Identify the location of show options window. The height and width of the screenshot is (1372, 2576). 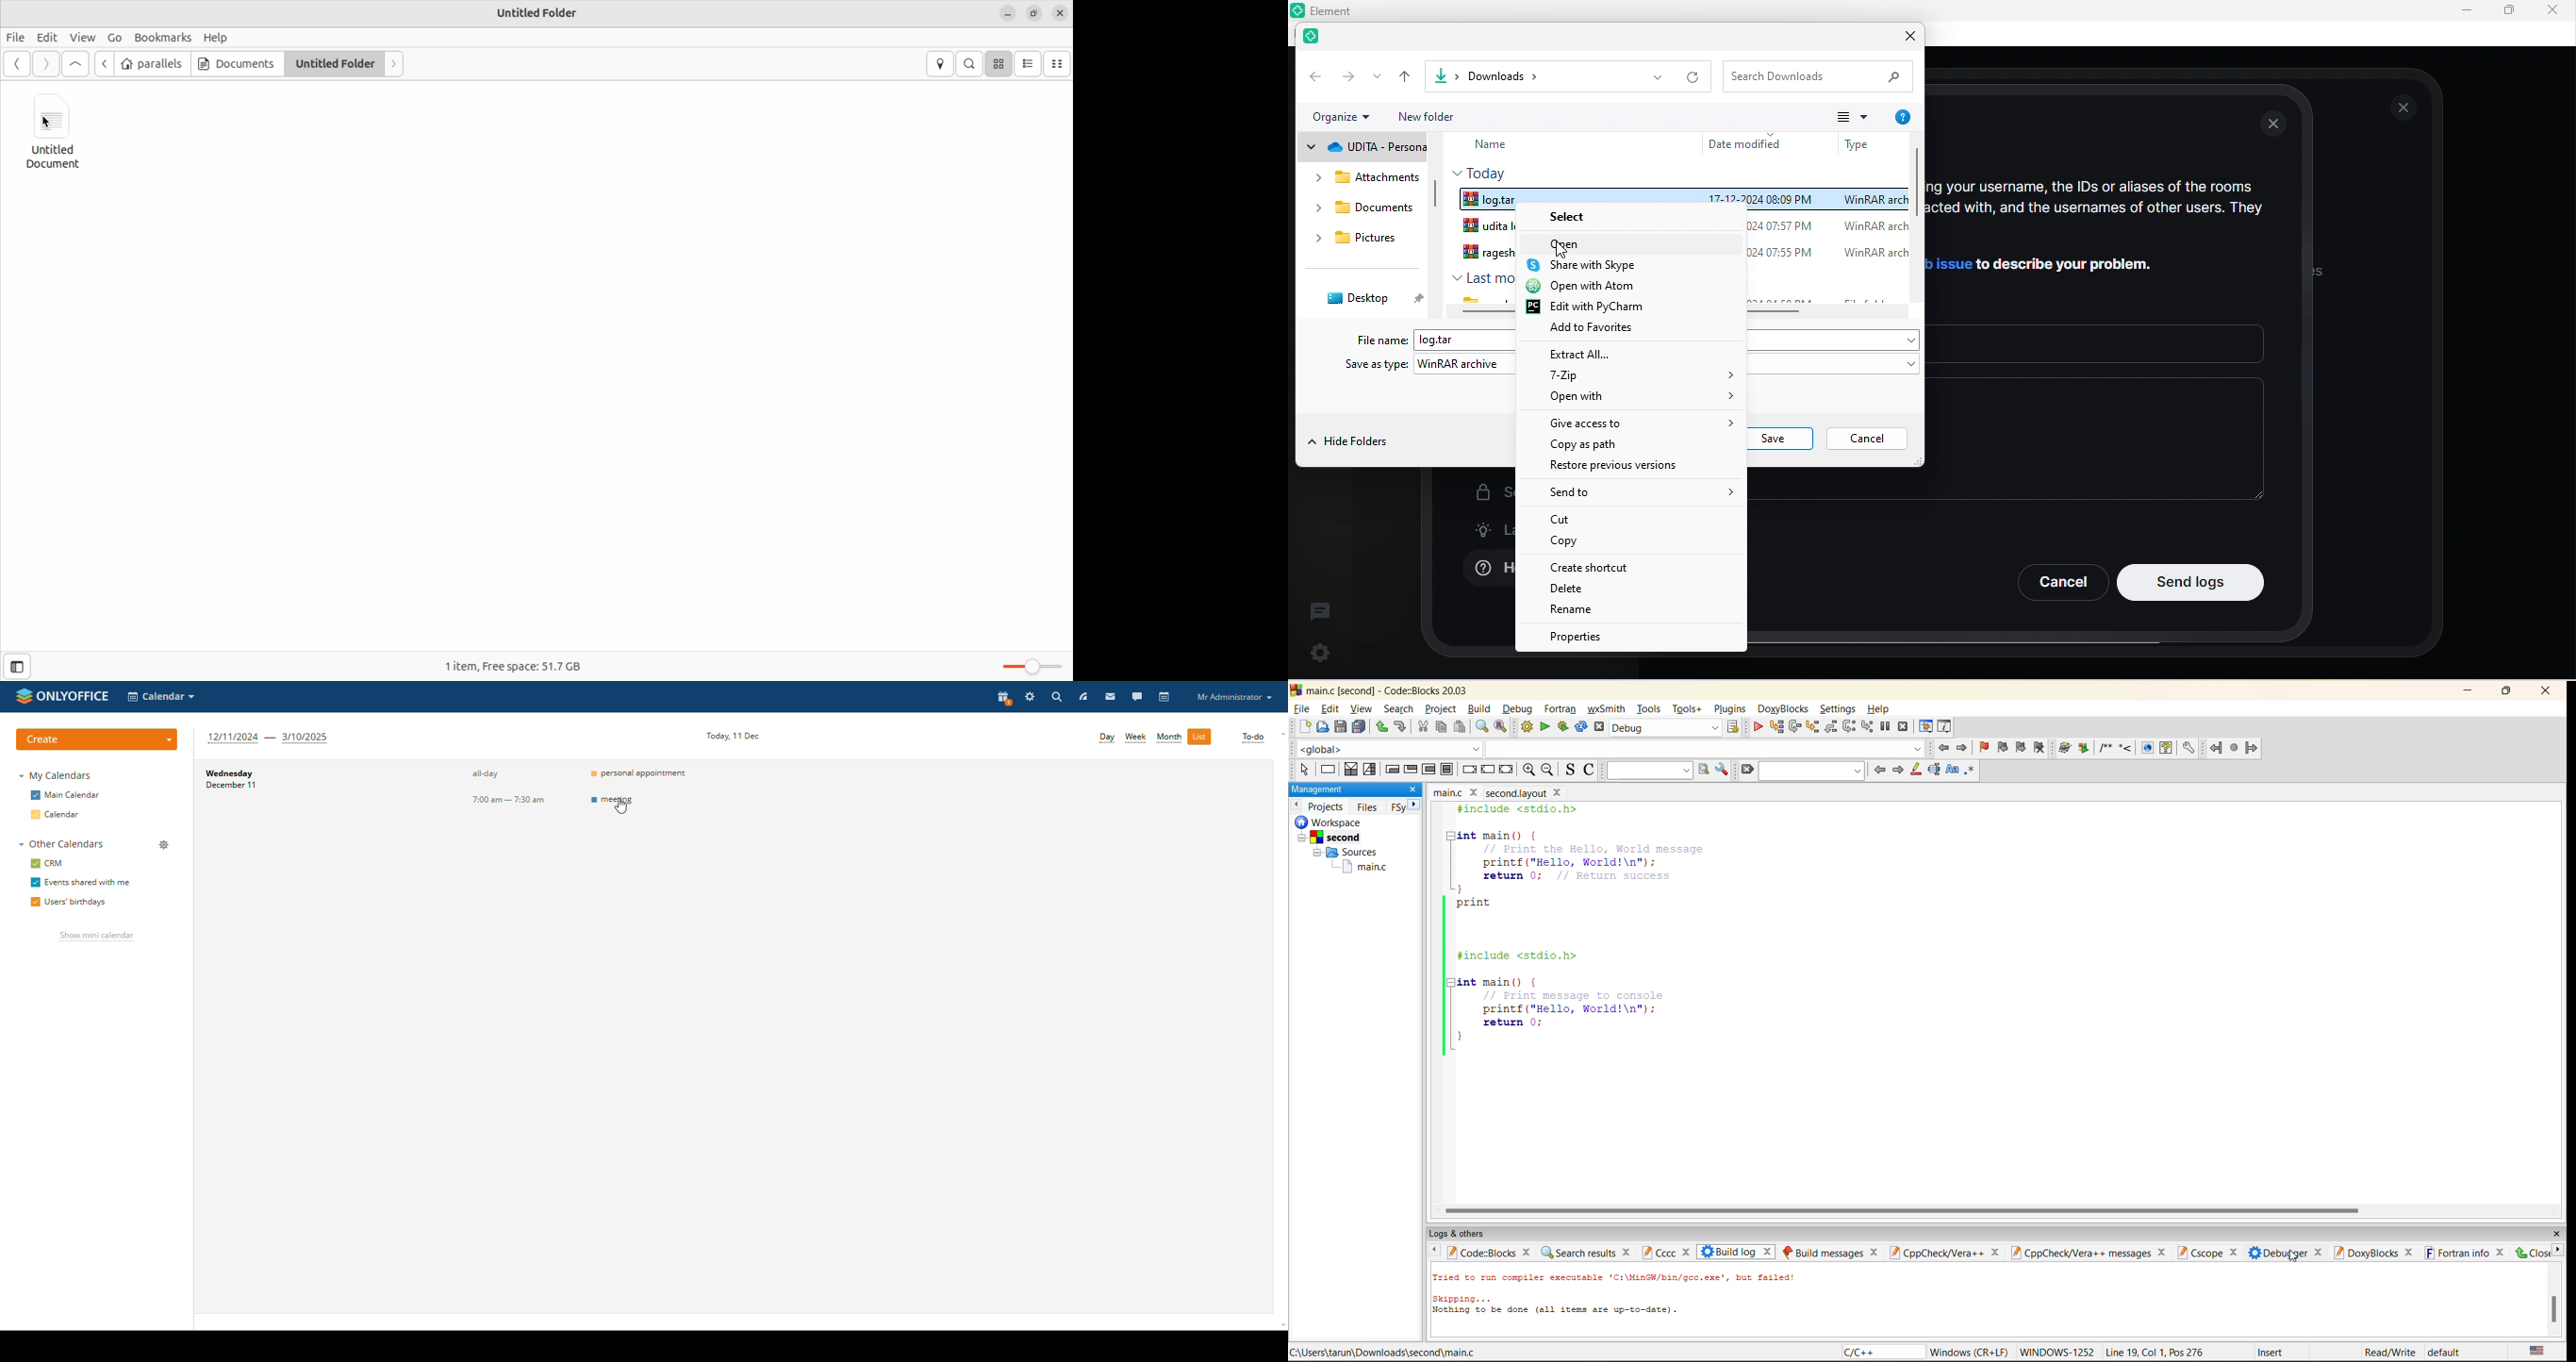
(1724, 770).